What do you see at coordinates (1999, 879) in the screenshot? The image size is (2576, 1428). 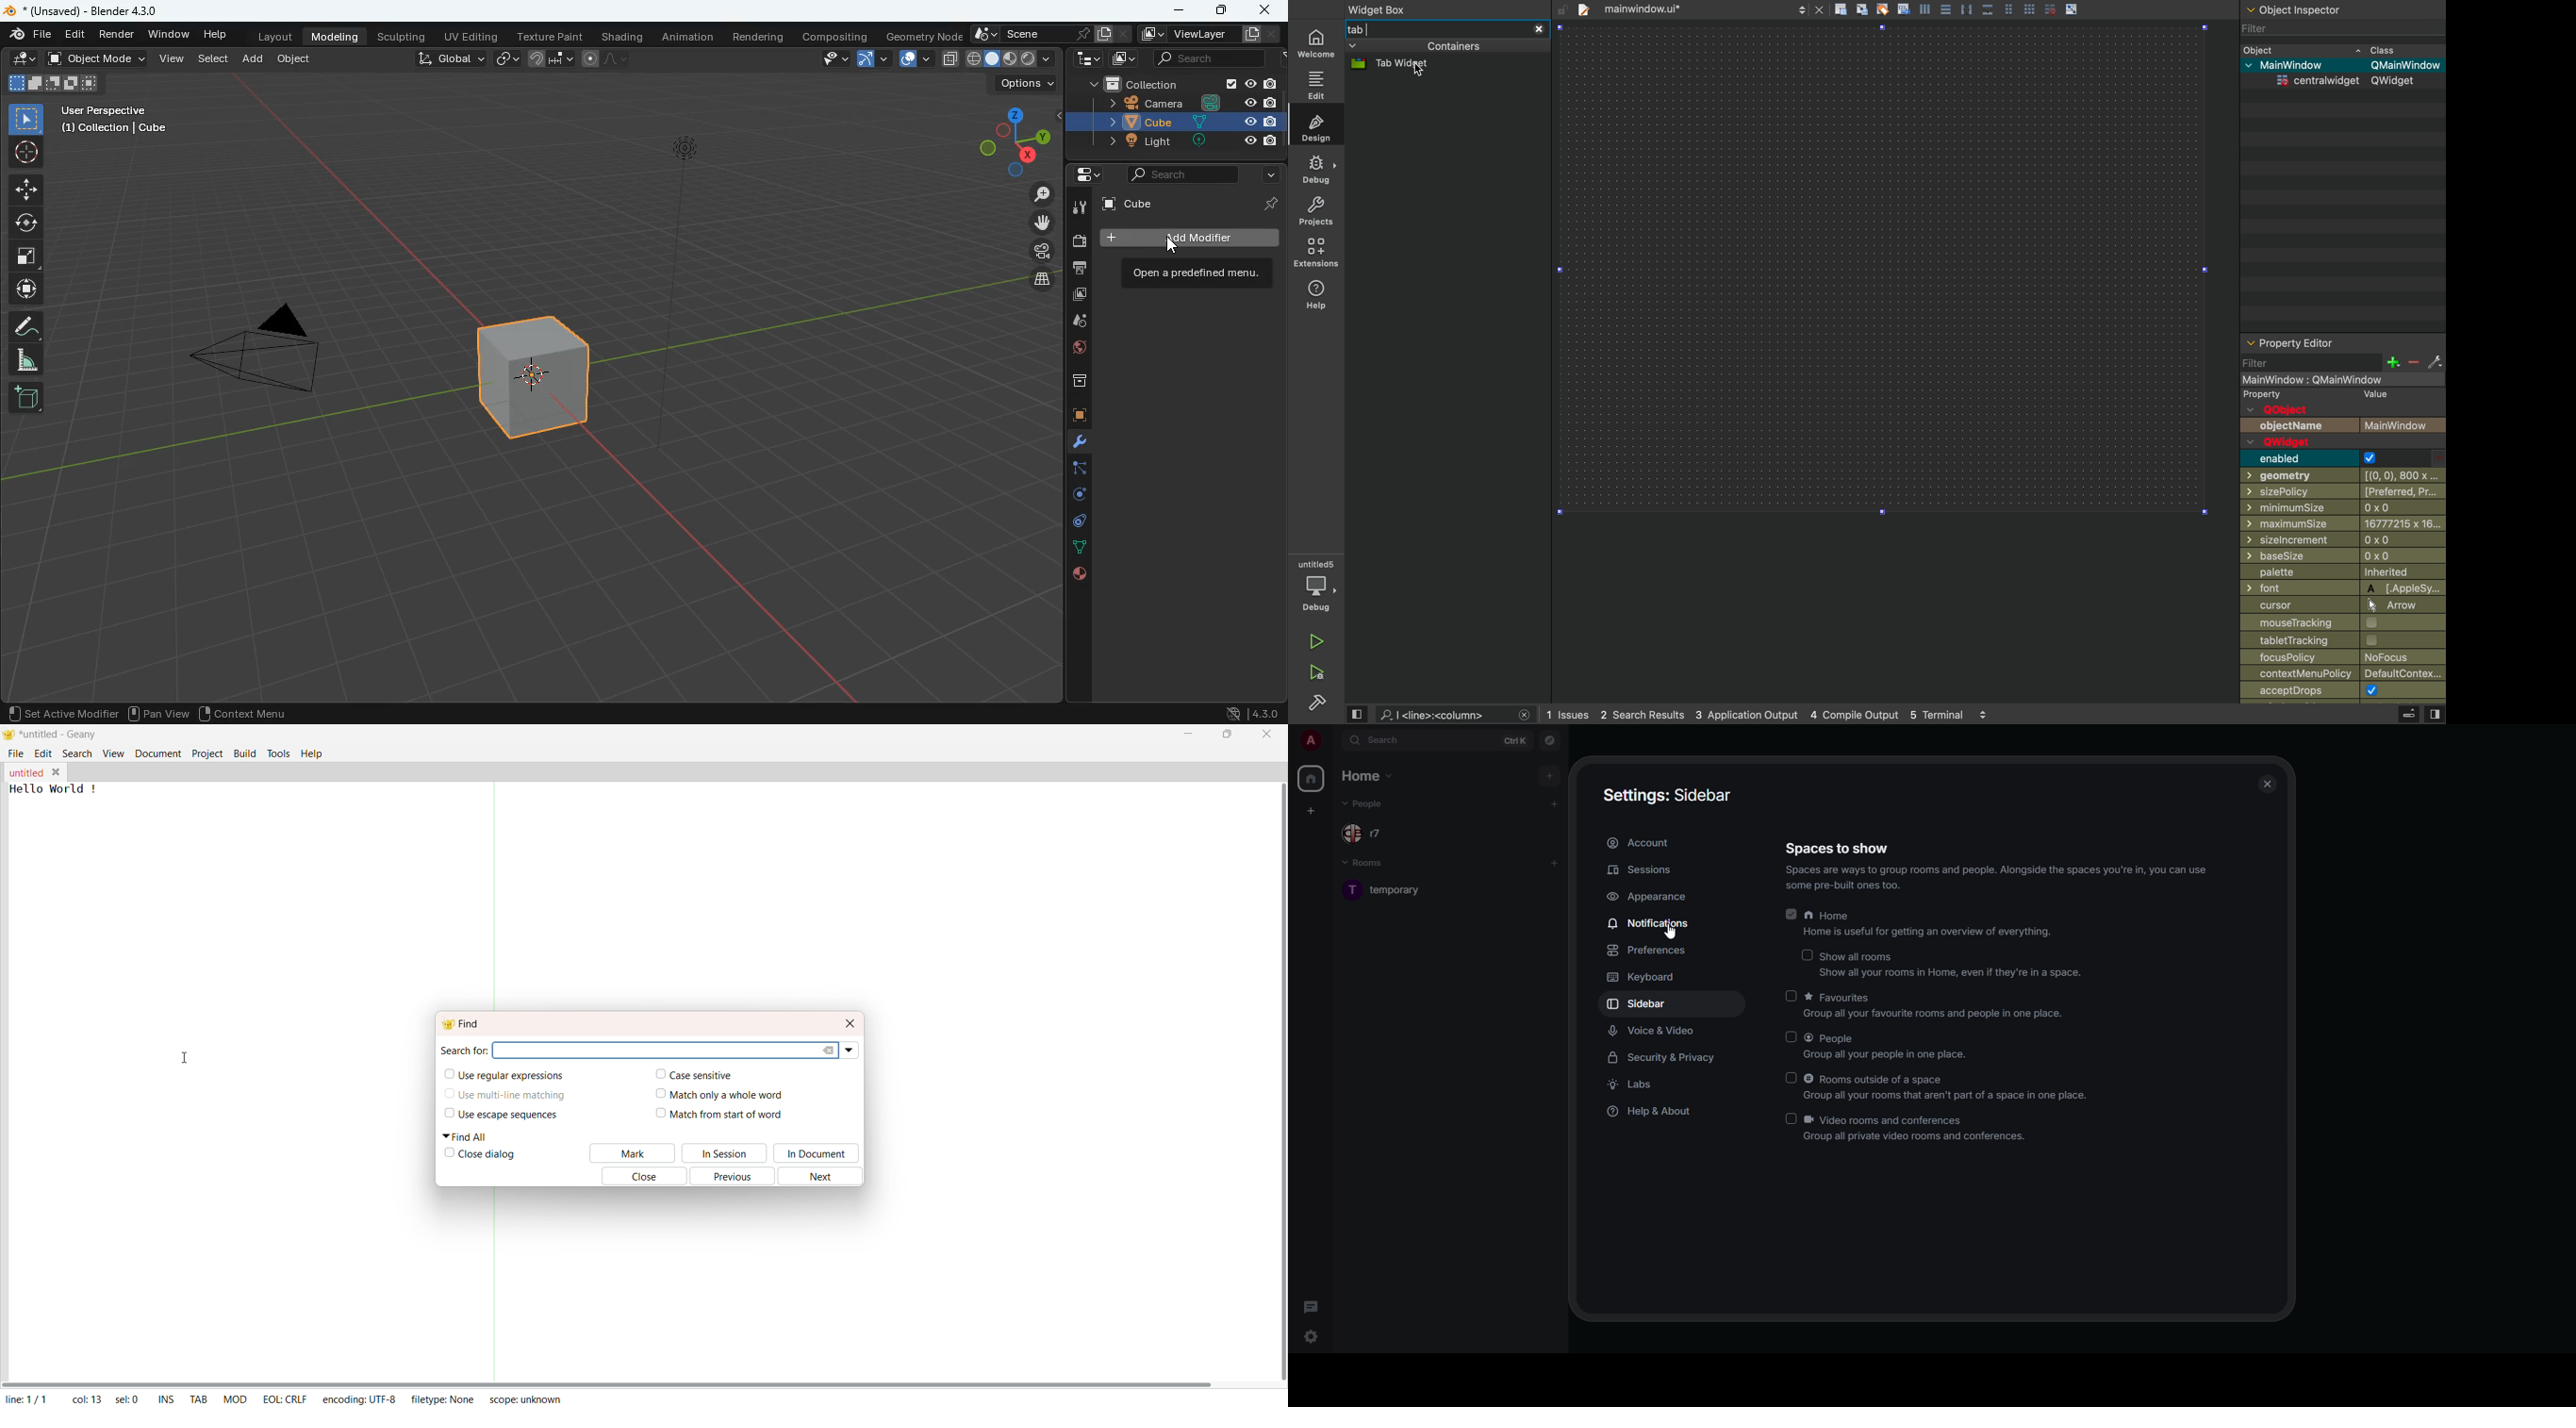 I see `info` at bounding box center [1999, 879].